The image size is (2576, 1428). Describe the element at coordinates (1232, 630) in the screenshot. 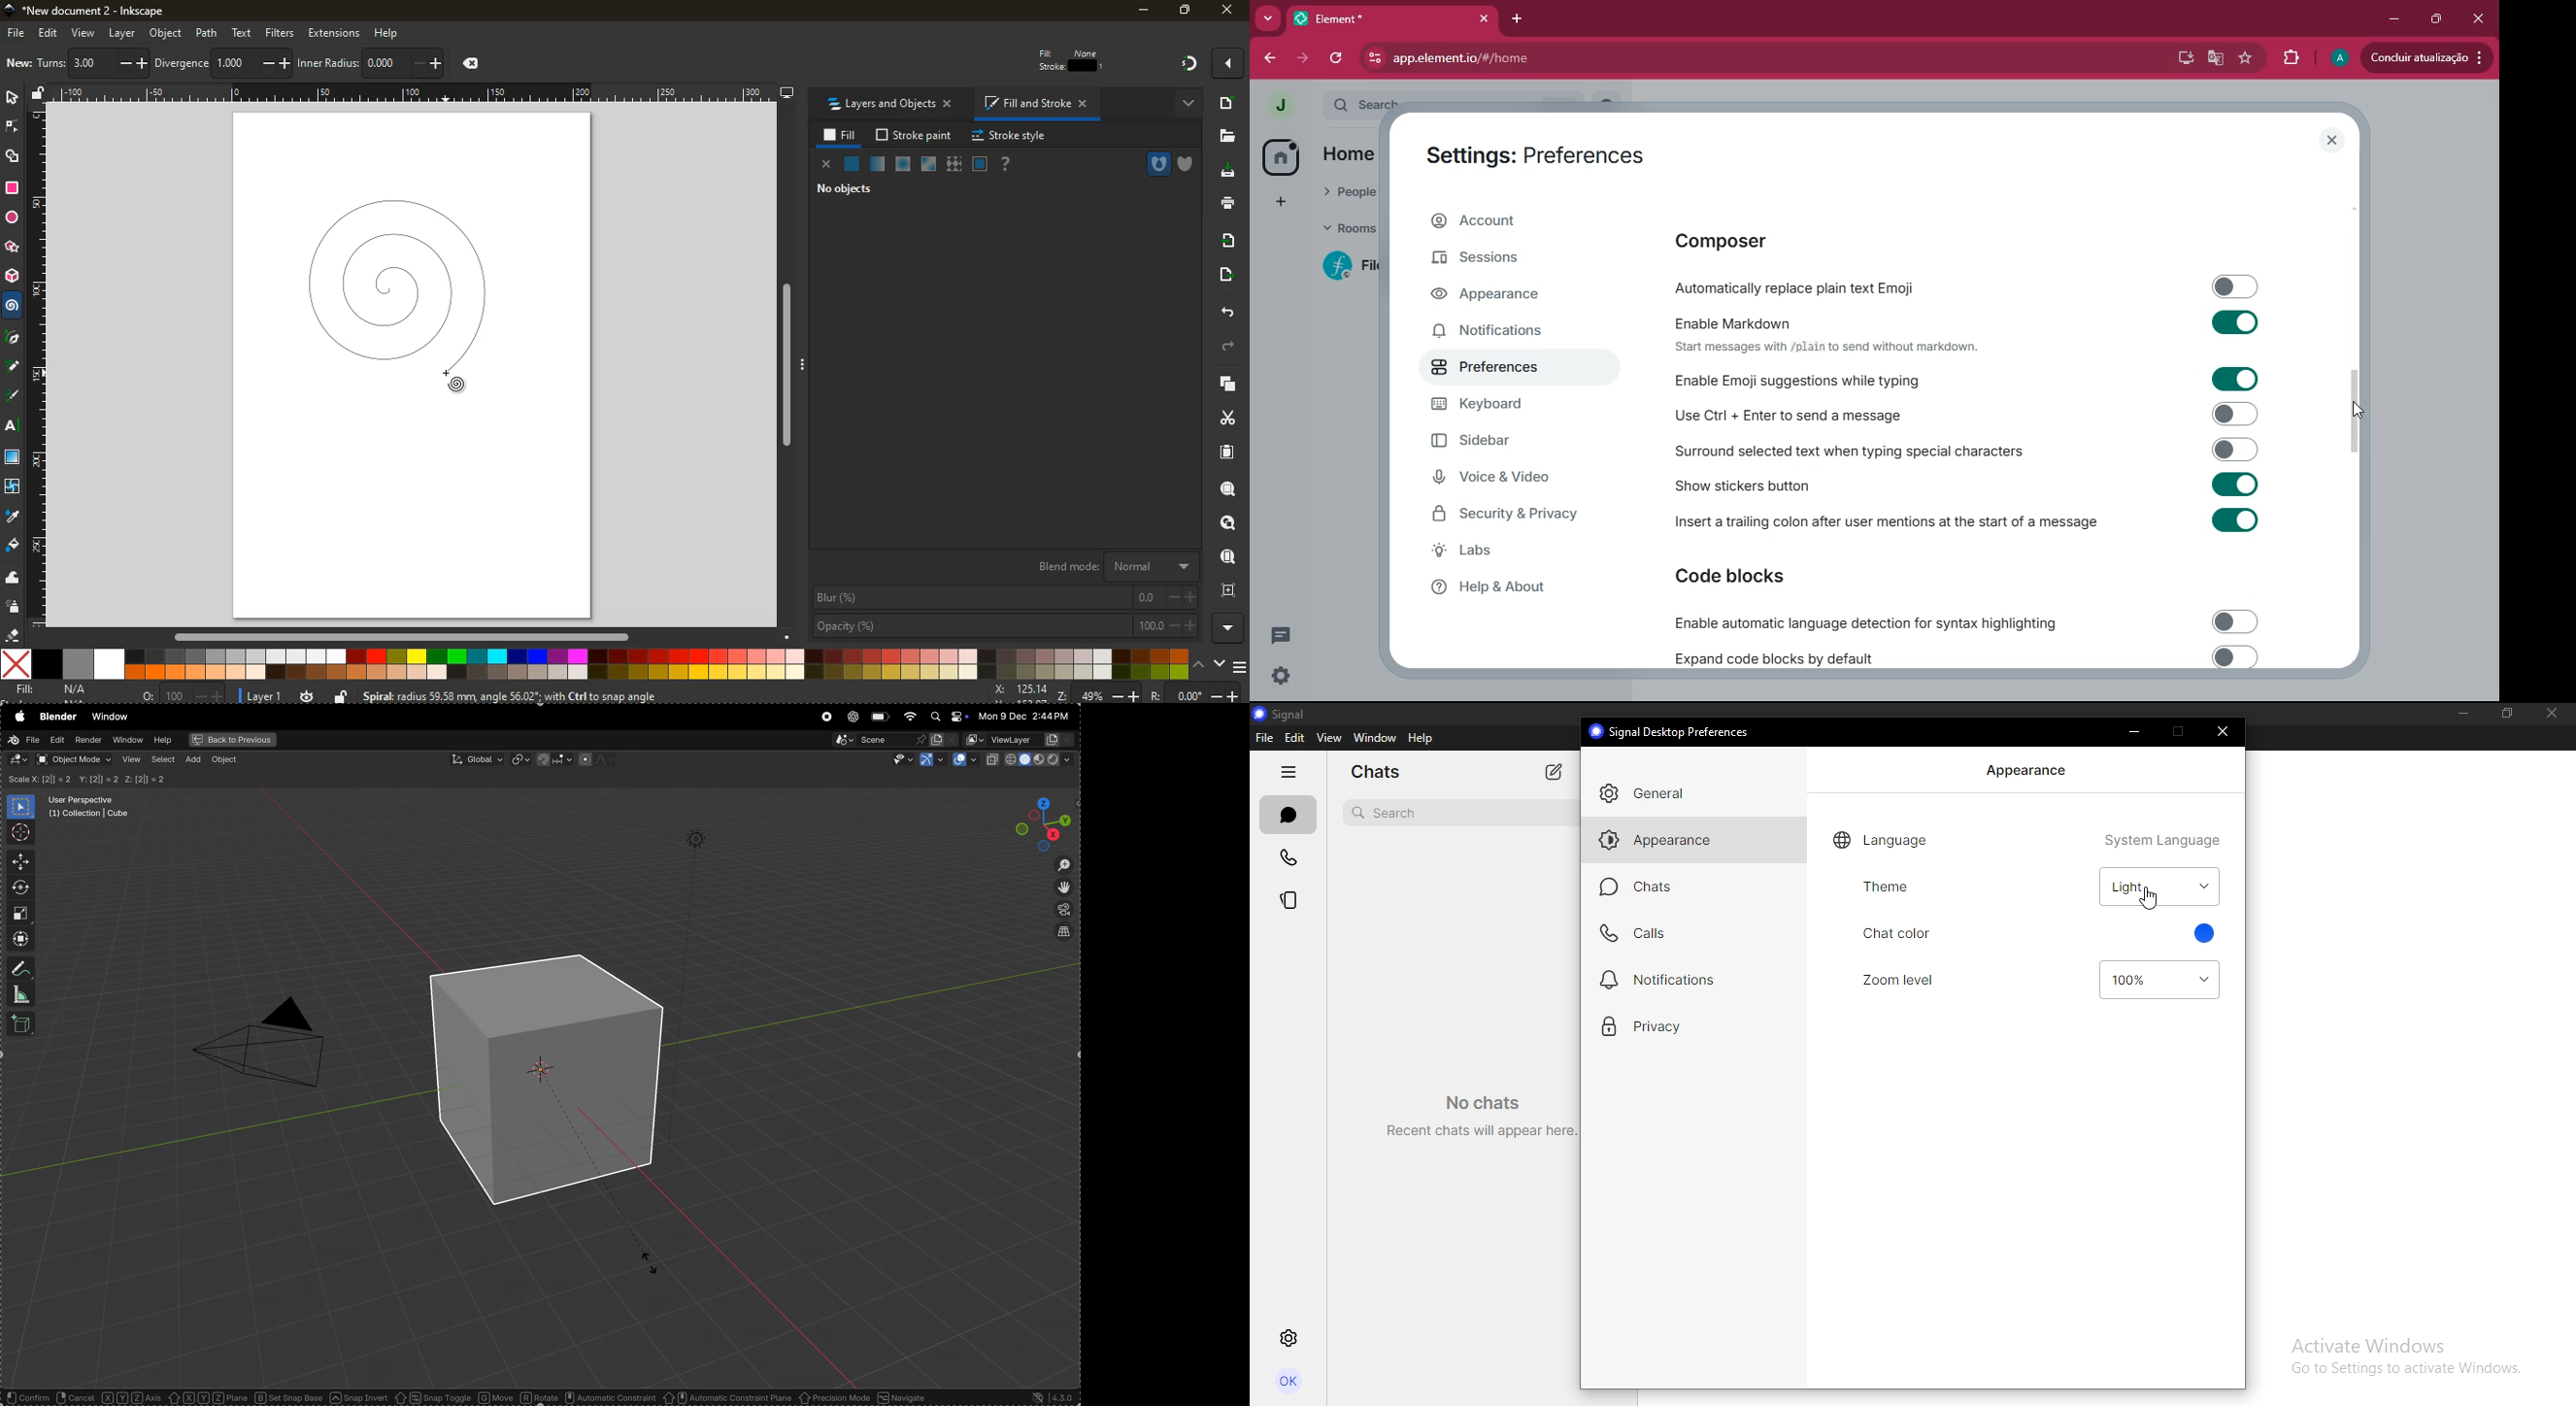

I see `` at that location.